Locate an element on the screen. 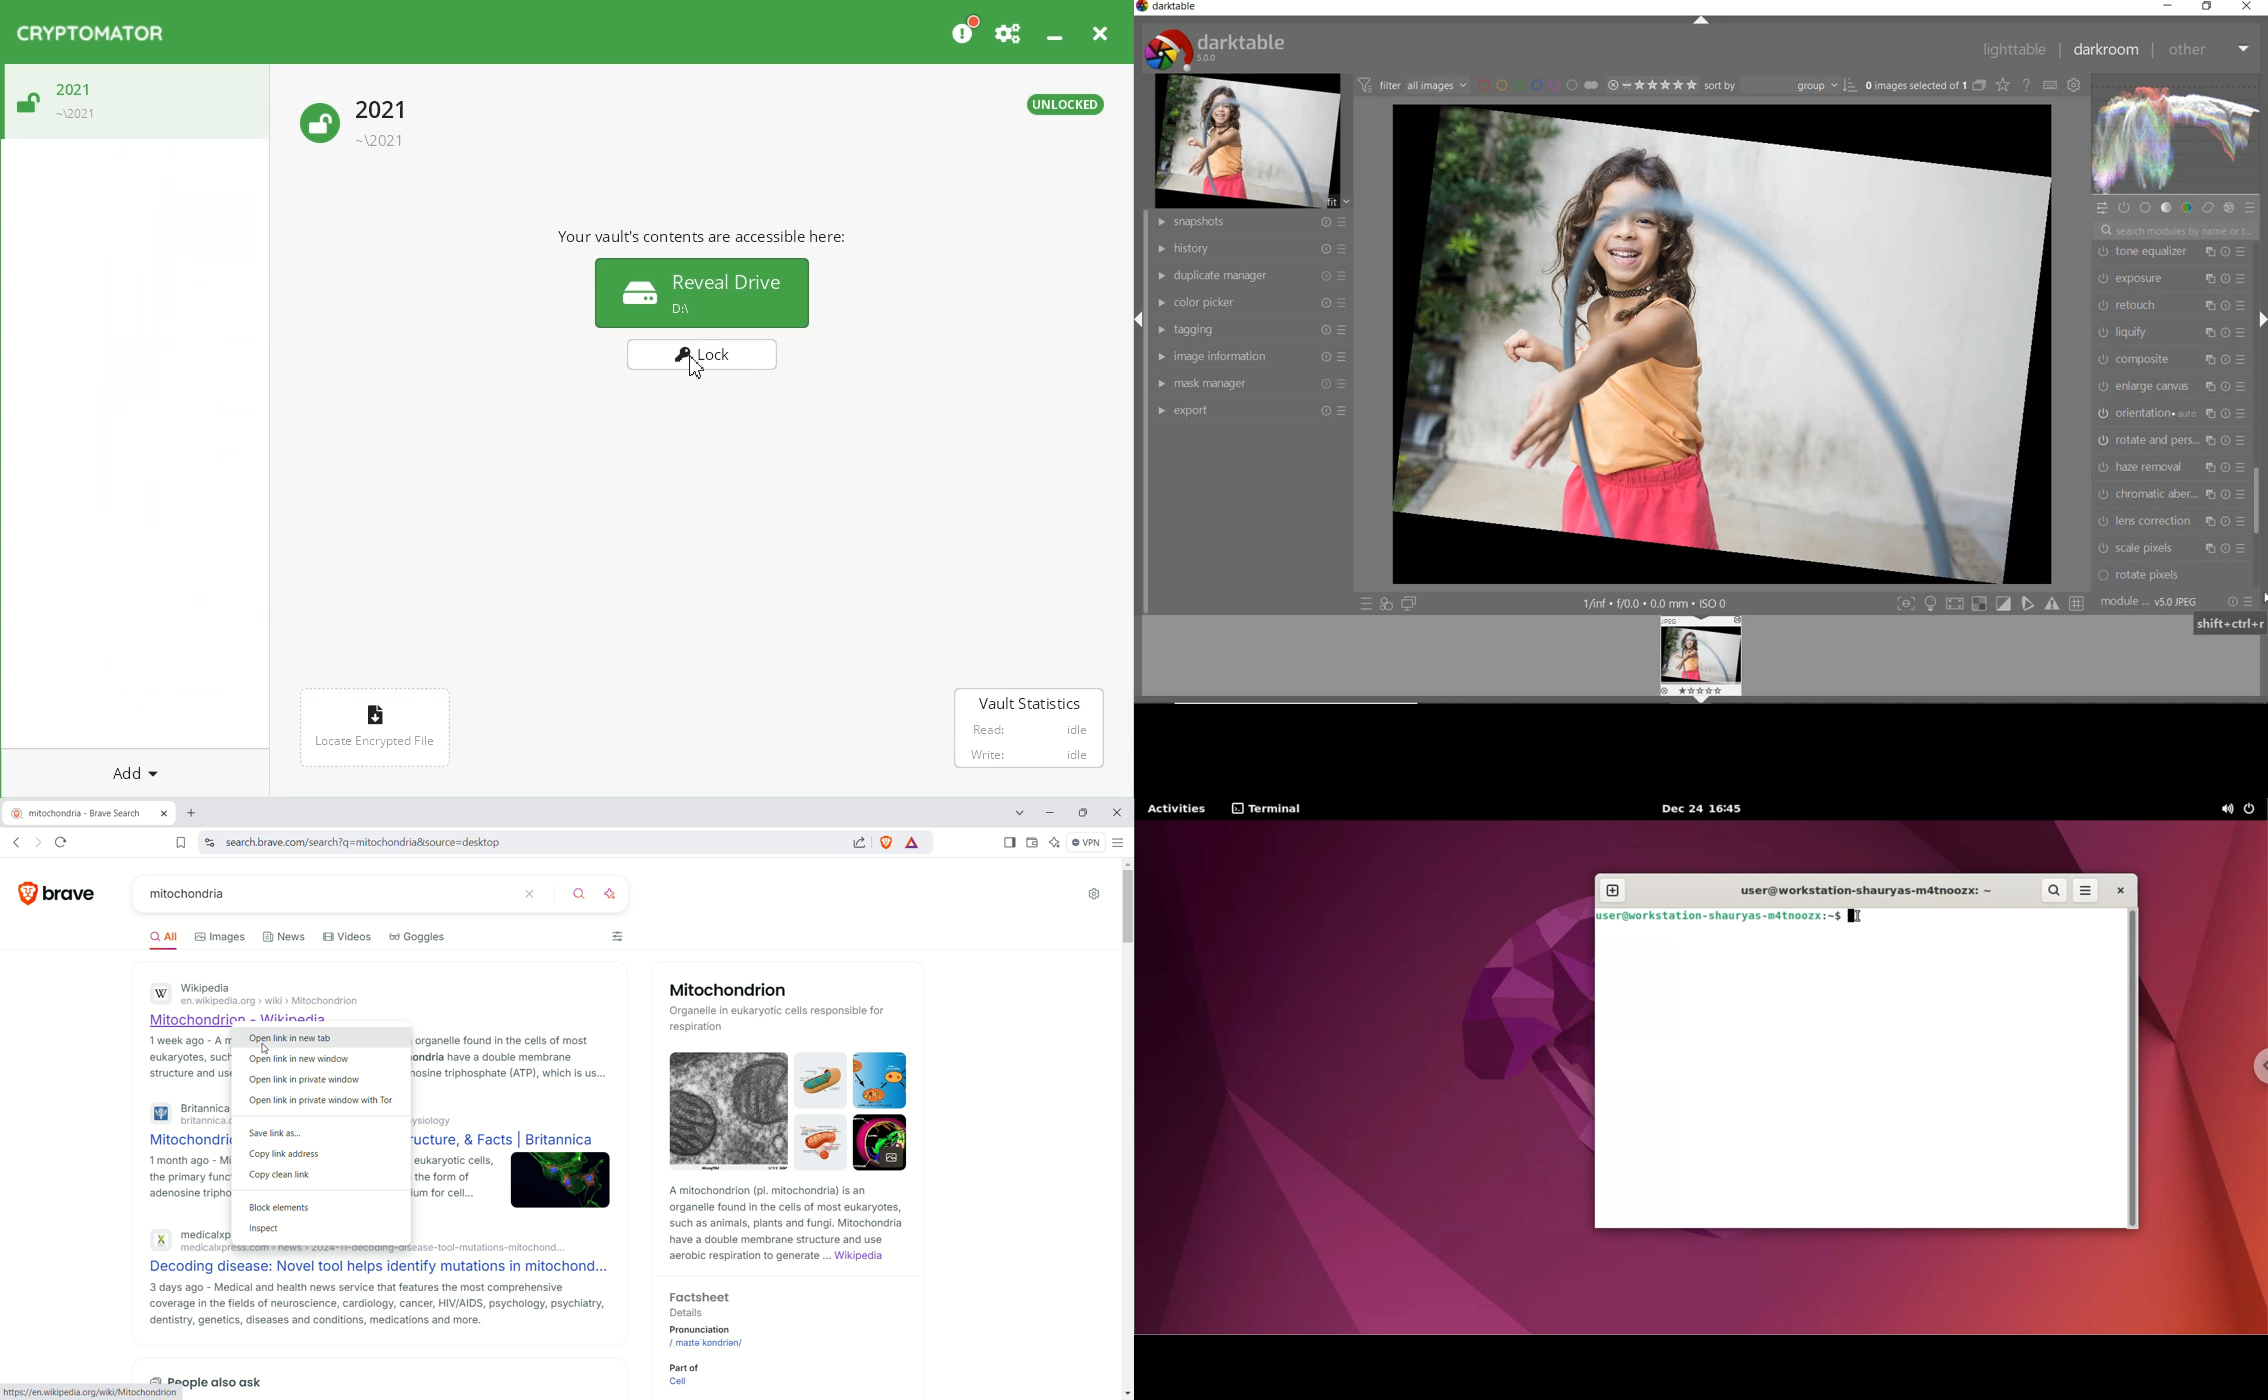 This screenshot has width=2268, height=1400. show global preference is located at coordinates (2072, 83).